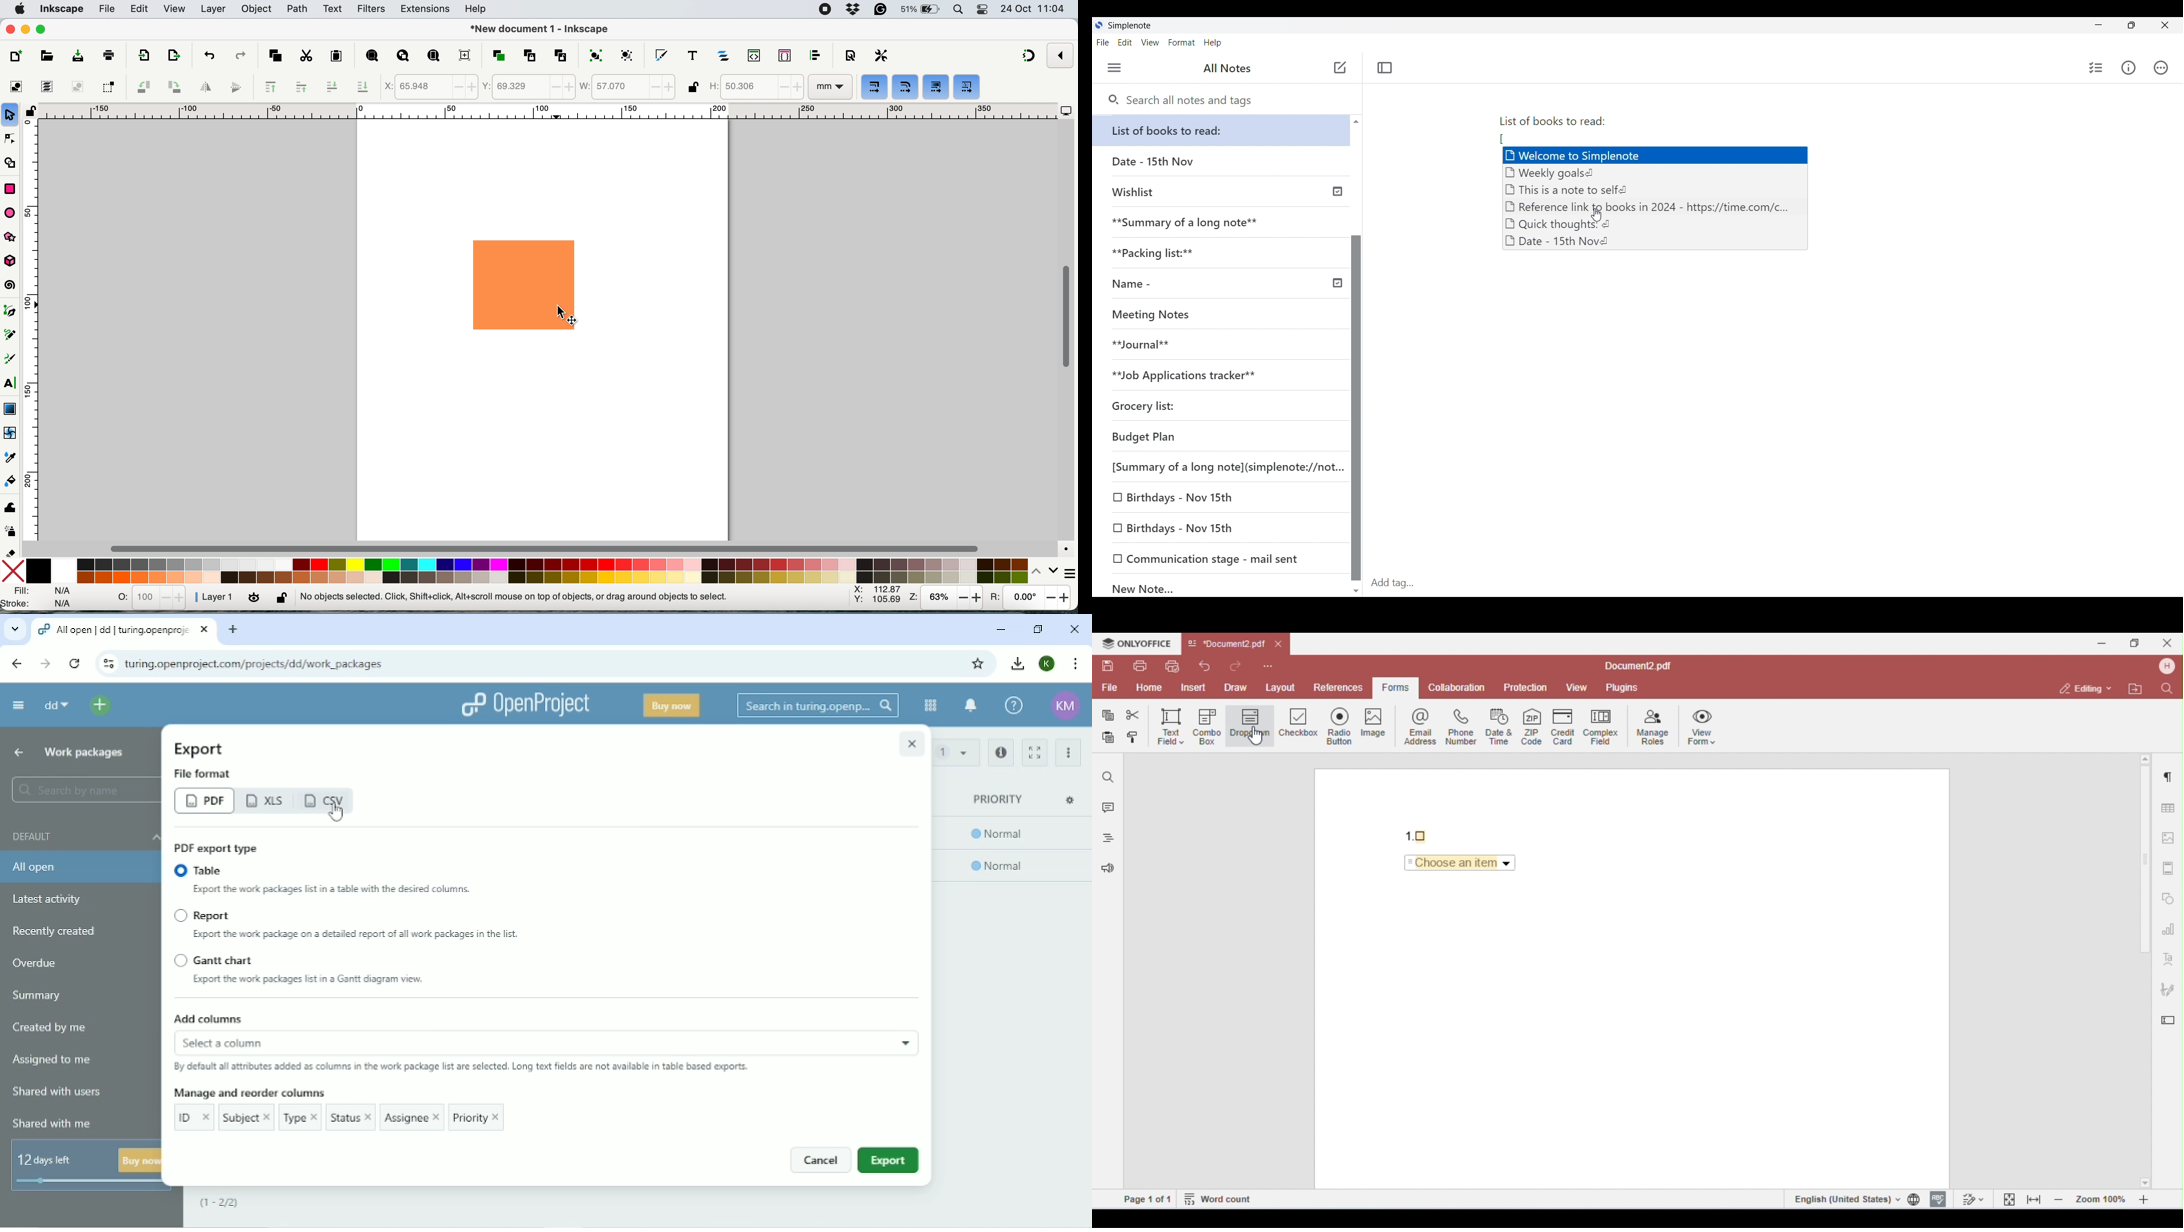 The height and width of the screenshot is (1232, 2184). I want to click on Search tabs, so click(15, 631).